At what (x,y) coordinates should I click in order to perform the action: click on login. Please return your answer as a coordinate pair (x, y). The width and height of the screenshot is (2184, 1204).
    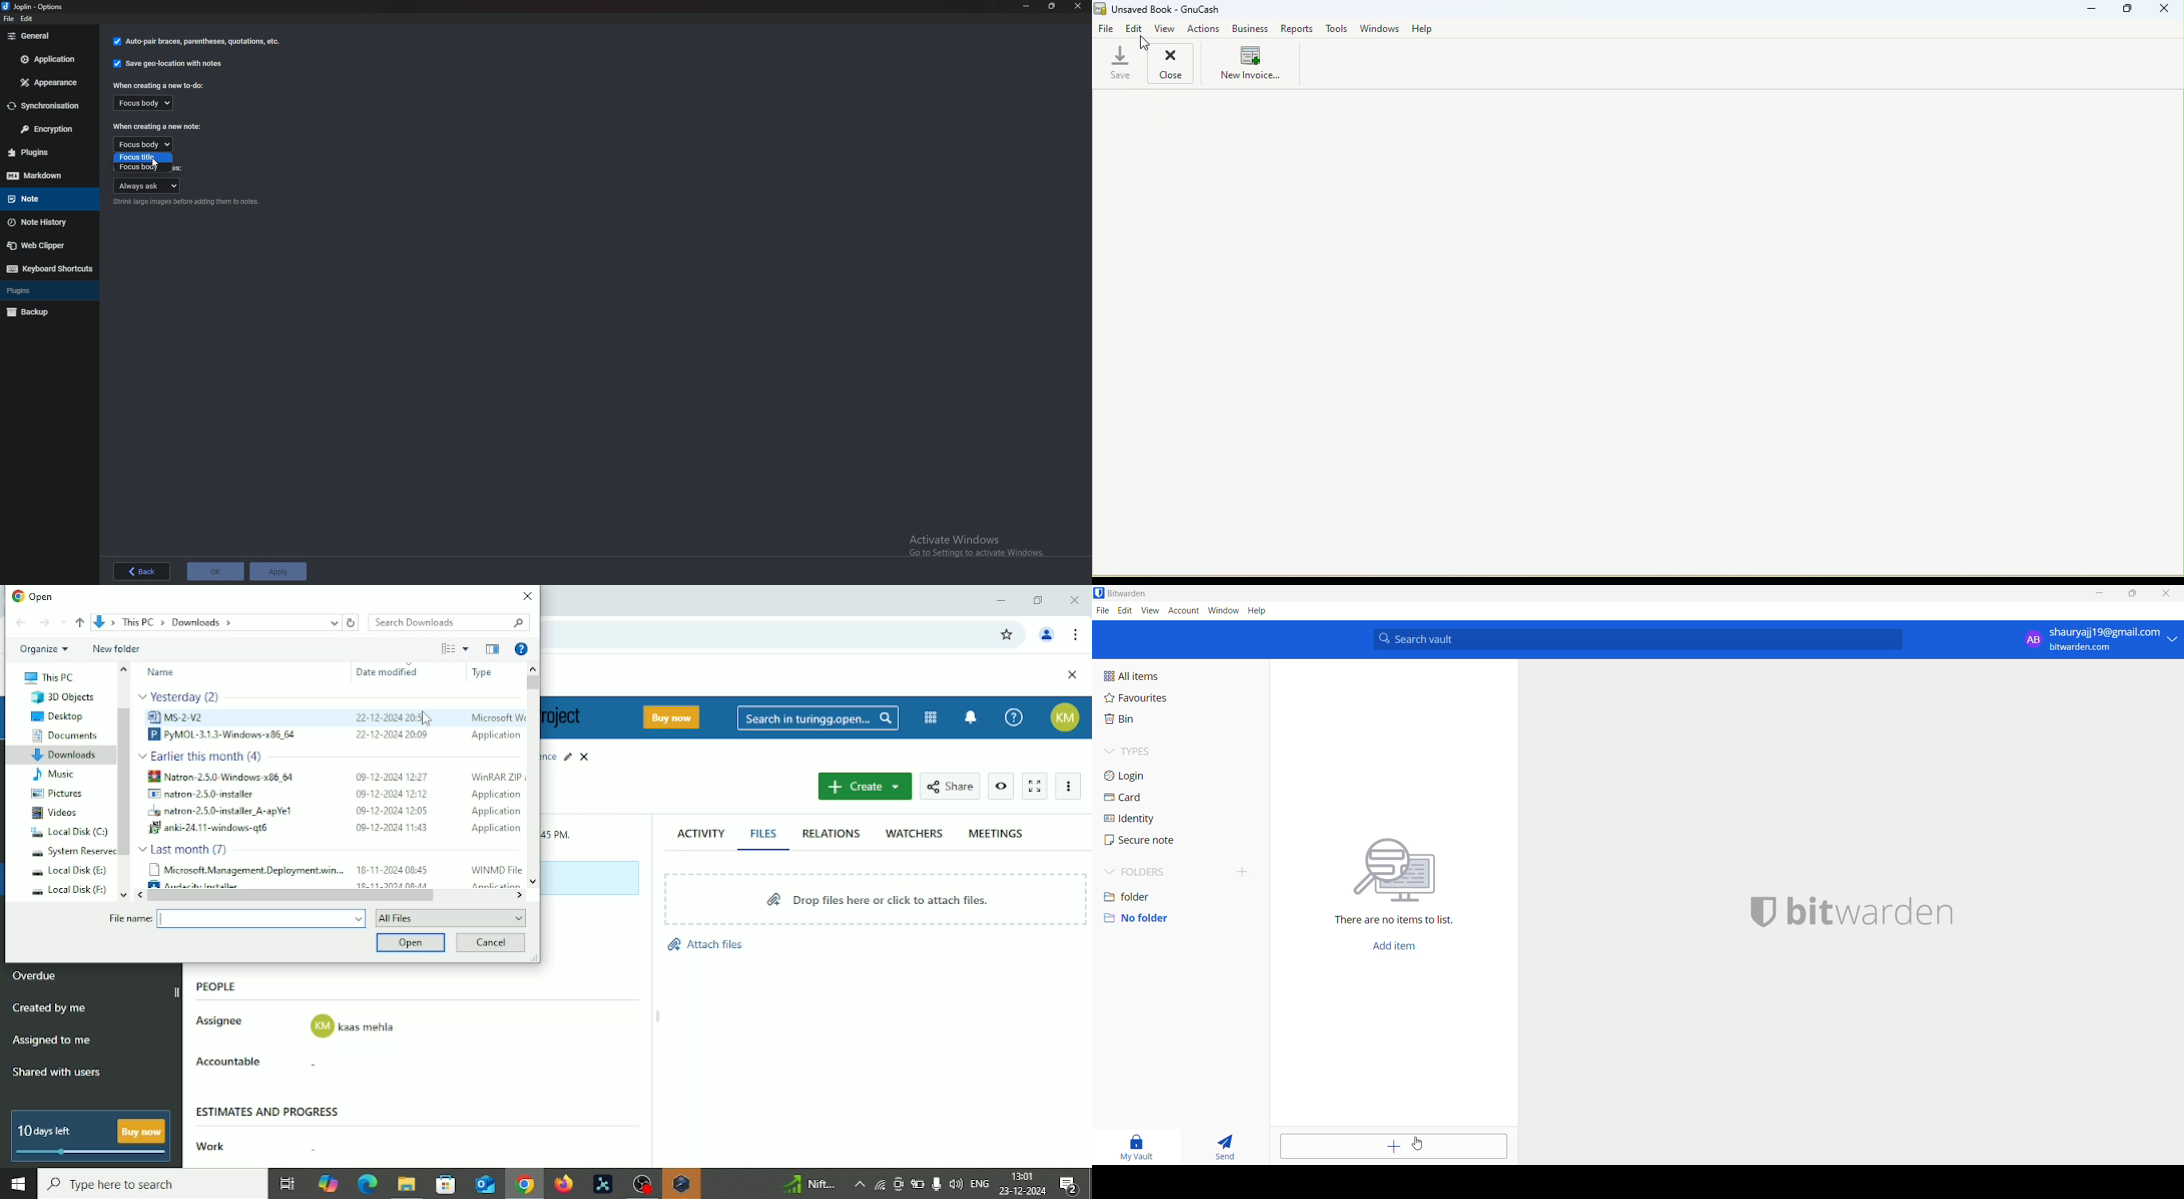
    Looking at the image, I should click on (1151, 776).